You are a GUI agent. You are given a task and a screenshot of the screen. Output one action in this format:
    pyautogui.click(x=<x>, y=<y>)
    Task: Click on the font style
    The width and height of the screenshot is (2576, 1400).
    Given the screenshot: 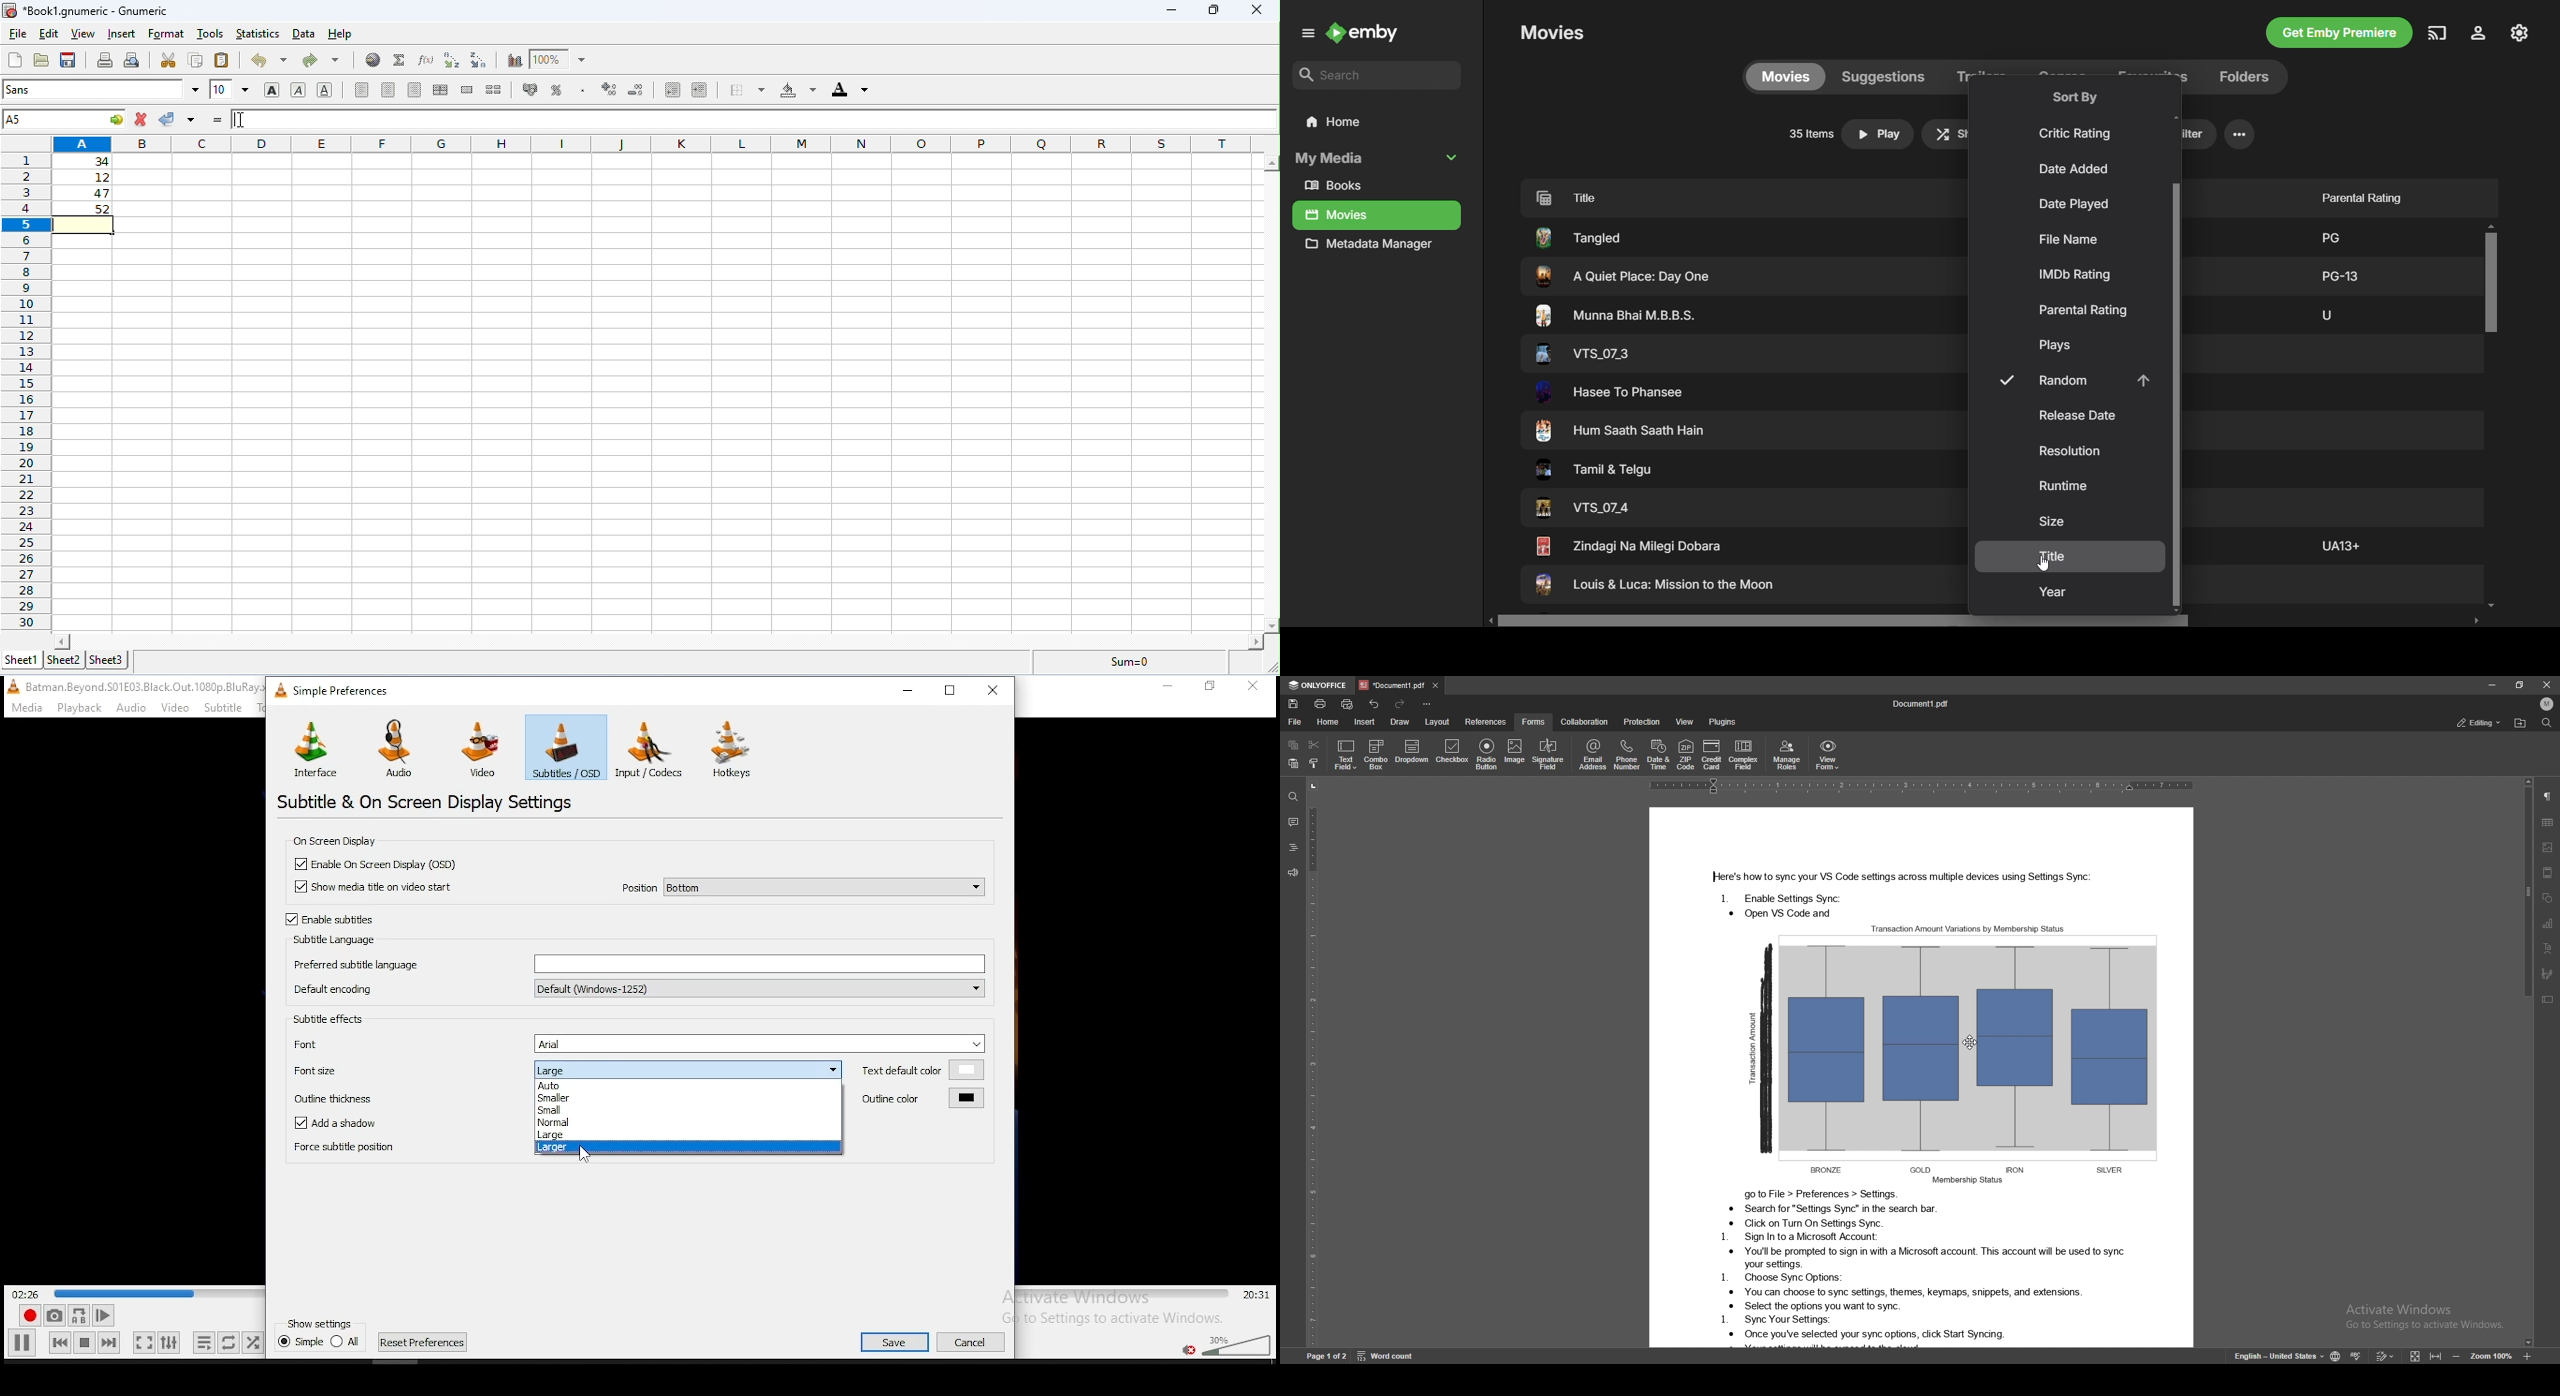 What is the action you would take?
    pyautogui.click(x=101, y=89)
    